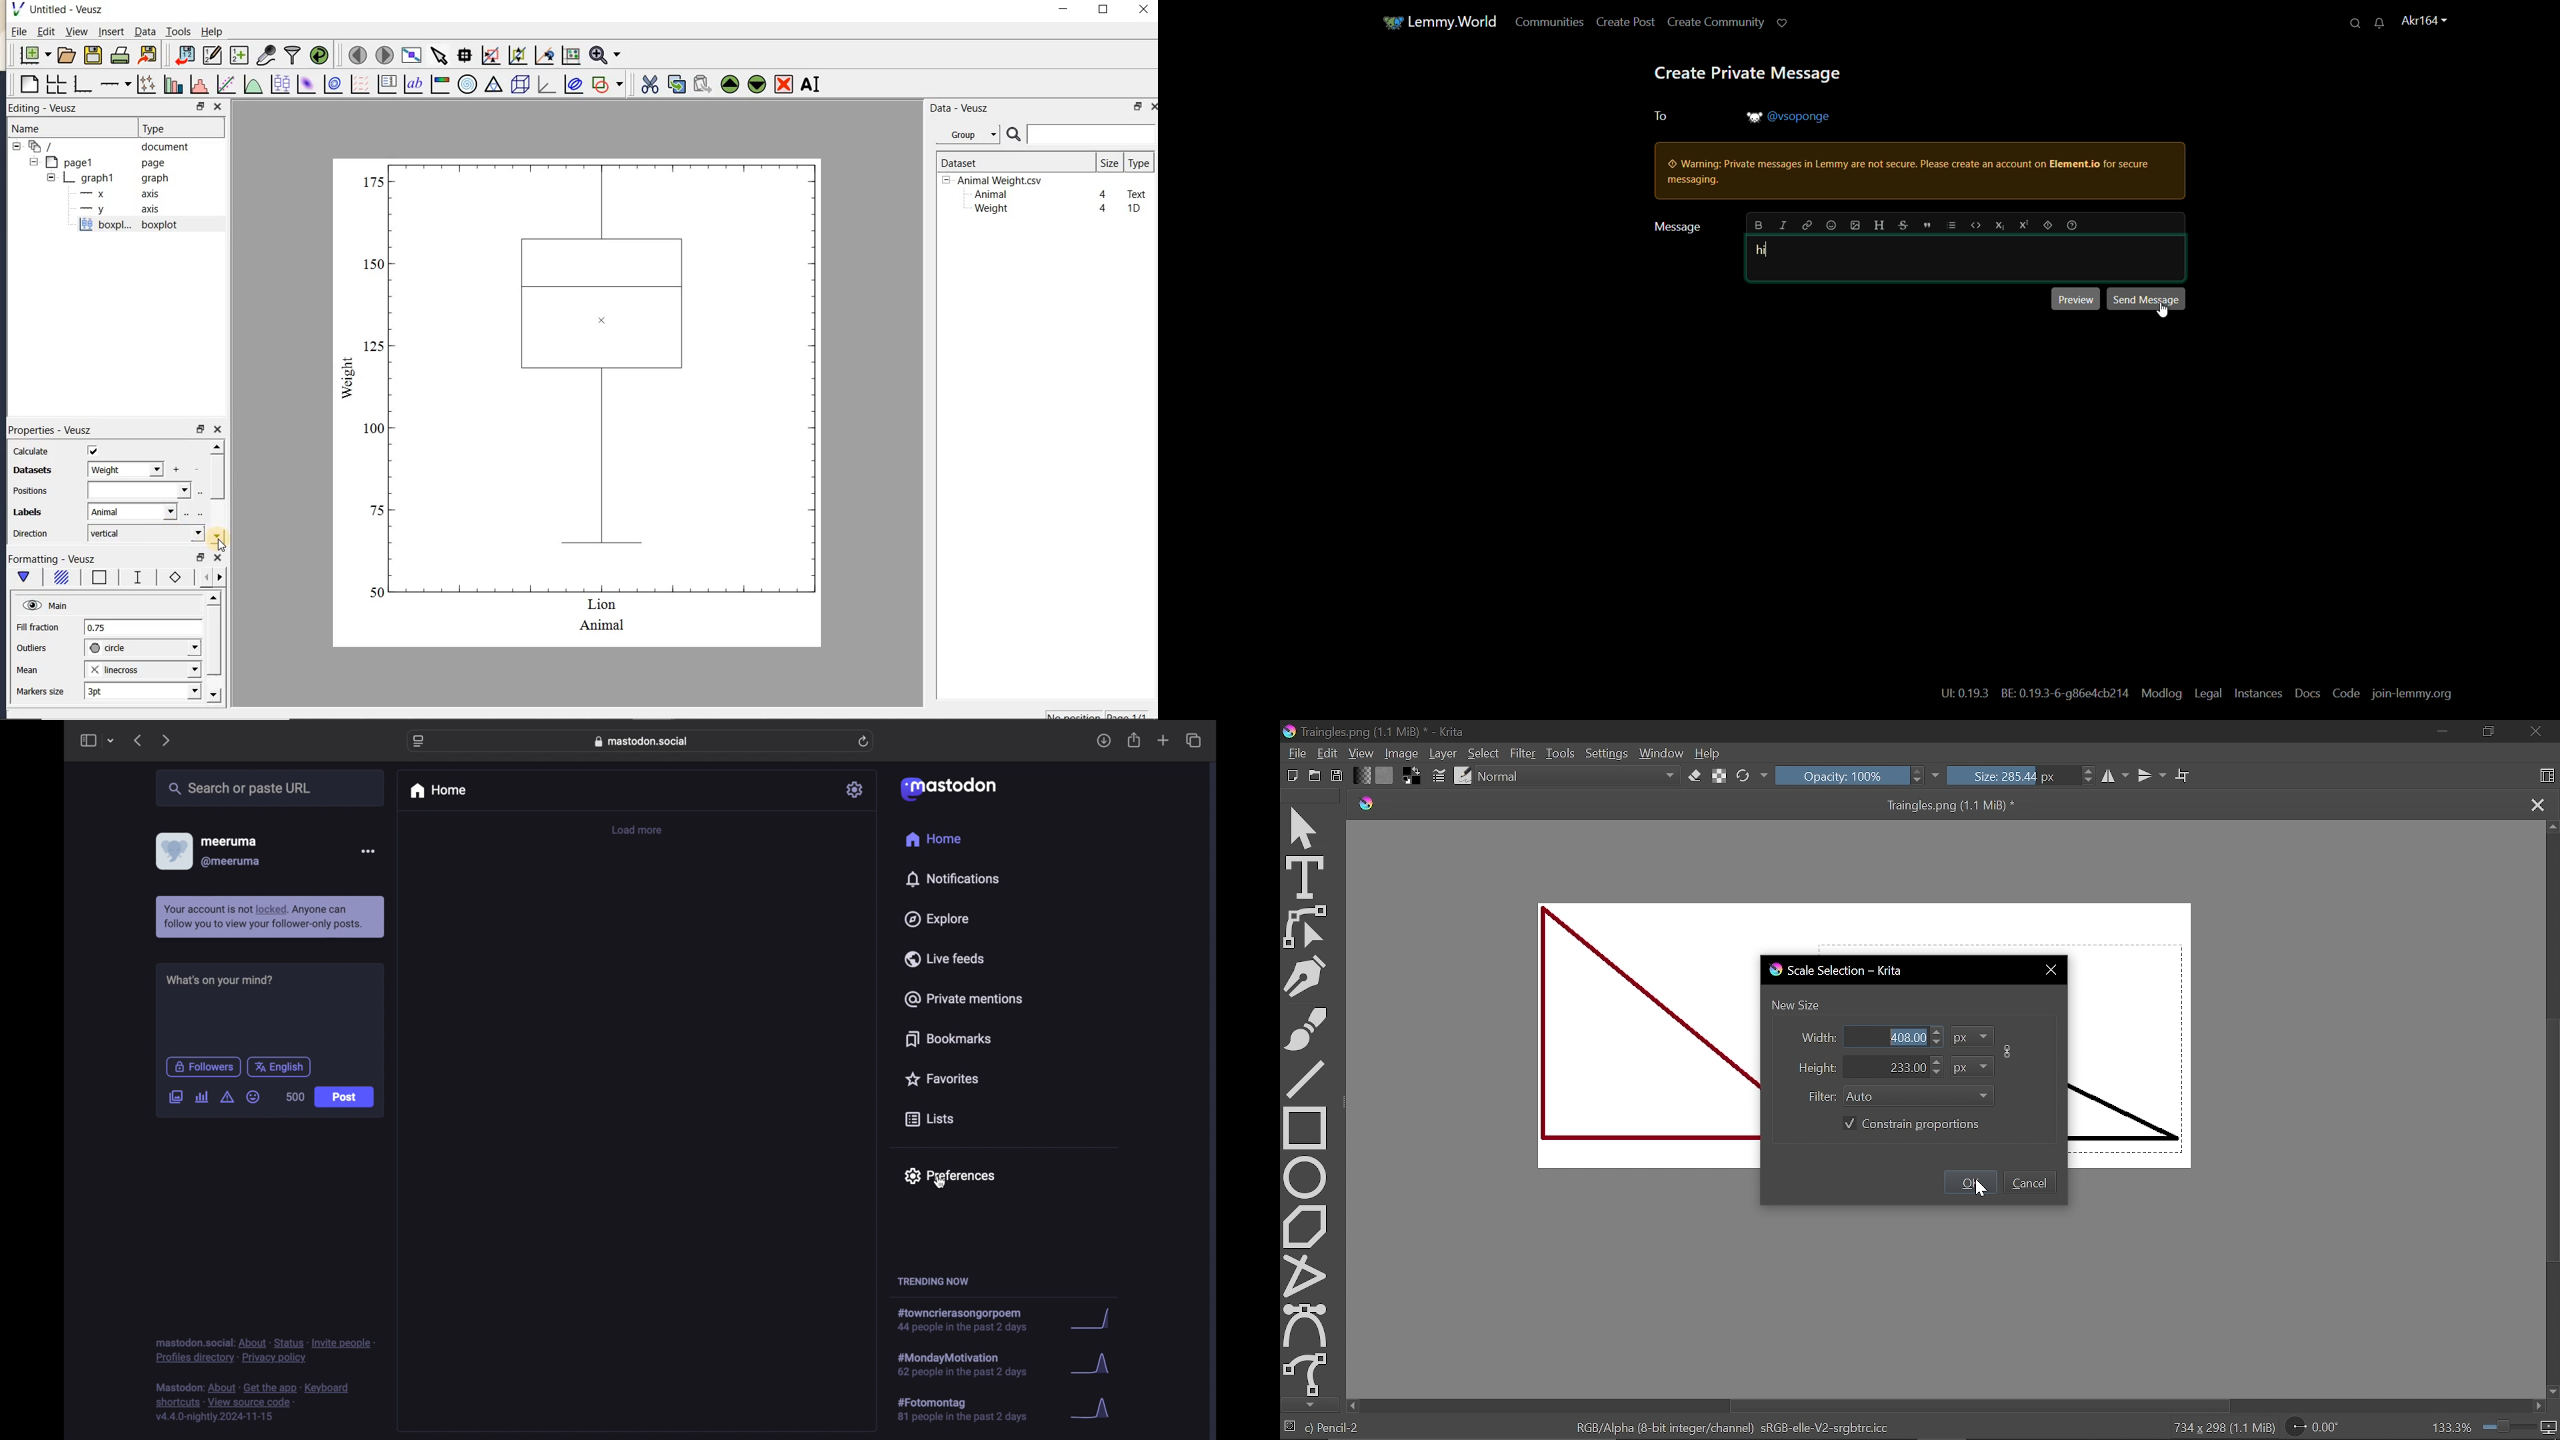 The height and width of the screenshot is (1456, 2576). What do you see at coordinates (1444, 753) in the screenshot?
I see `Layer` at bounding box center [1444, 753].